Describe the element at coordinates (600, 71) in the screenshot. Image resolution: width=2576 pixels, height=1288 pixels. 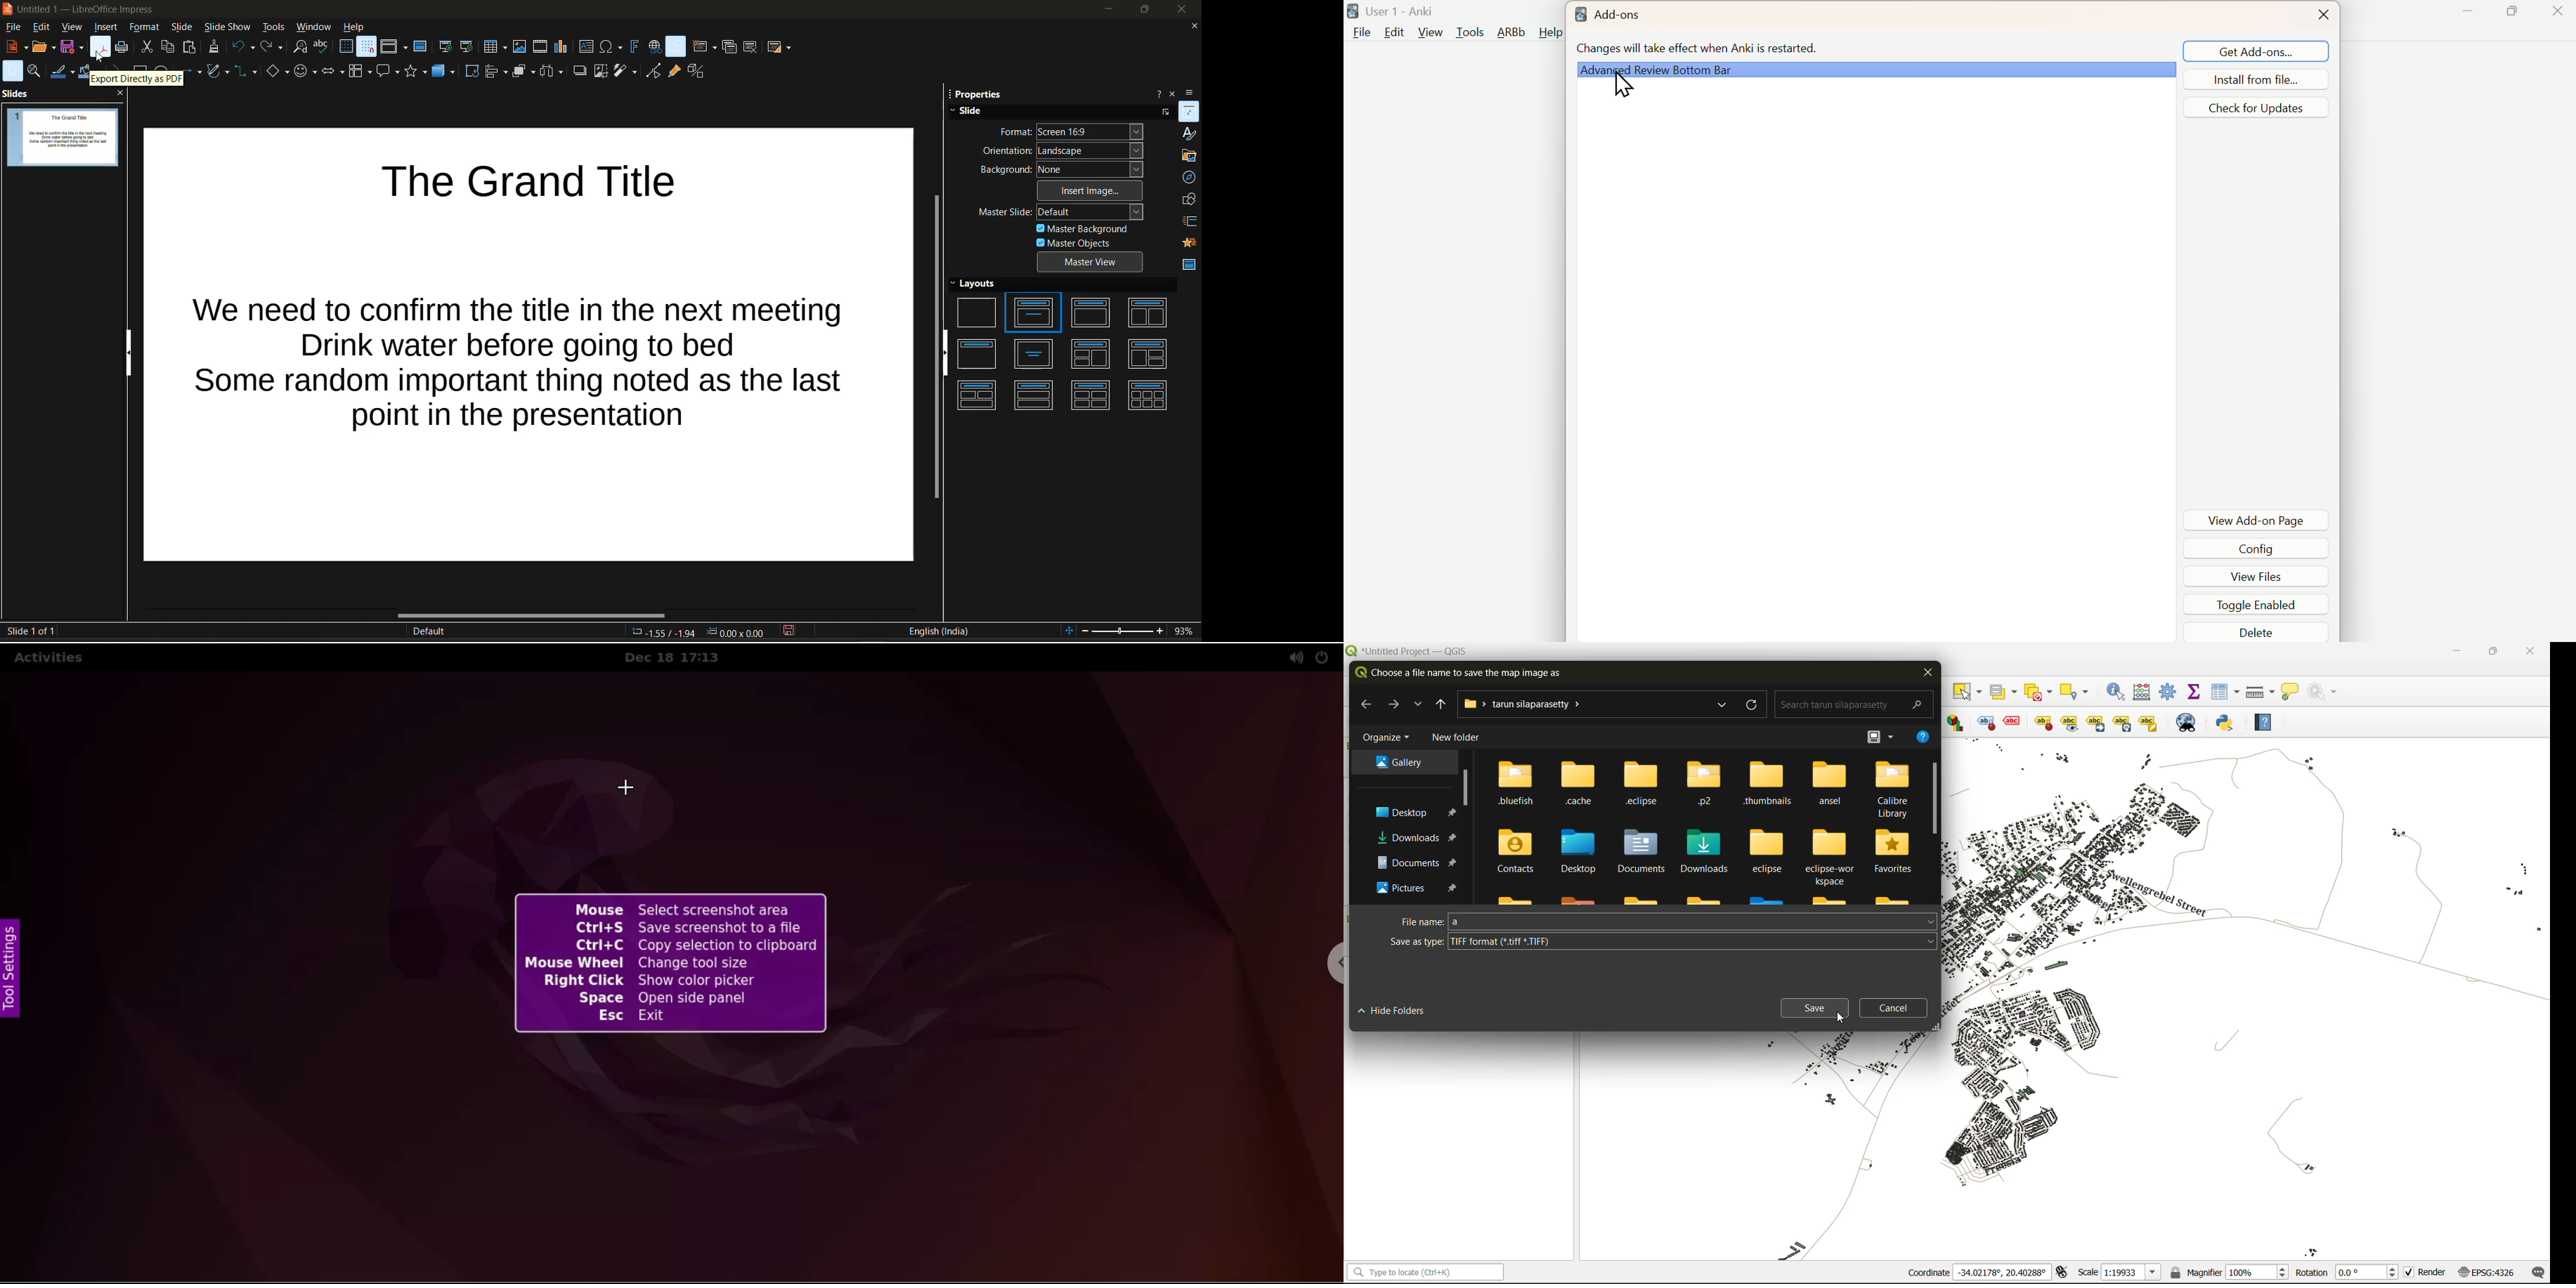
I see `crop image` at that location.